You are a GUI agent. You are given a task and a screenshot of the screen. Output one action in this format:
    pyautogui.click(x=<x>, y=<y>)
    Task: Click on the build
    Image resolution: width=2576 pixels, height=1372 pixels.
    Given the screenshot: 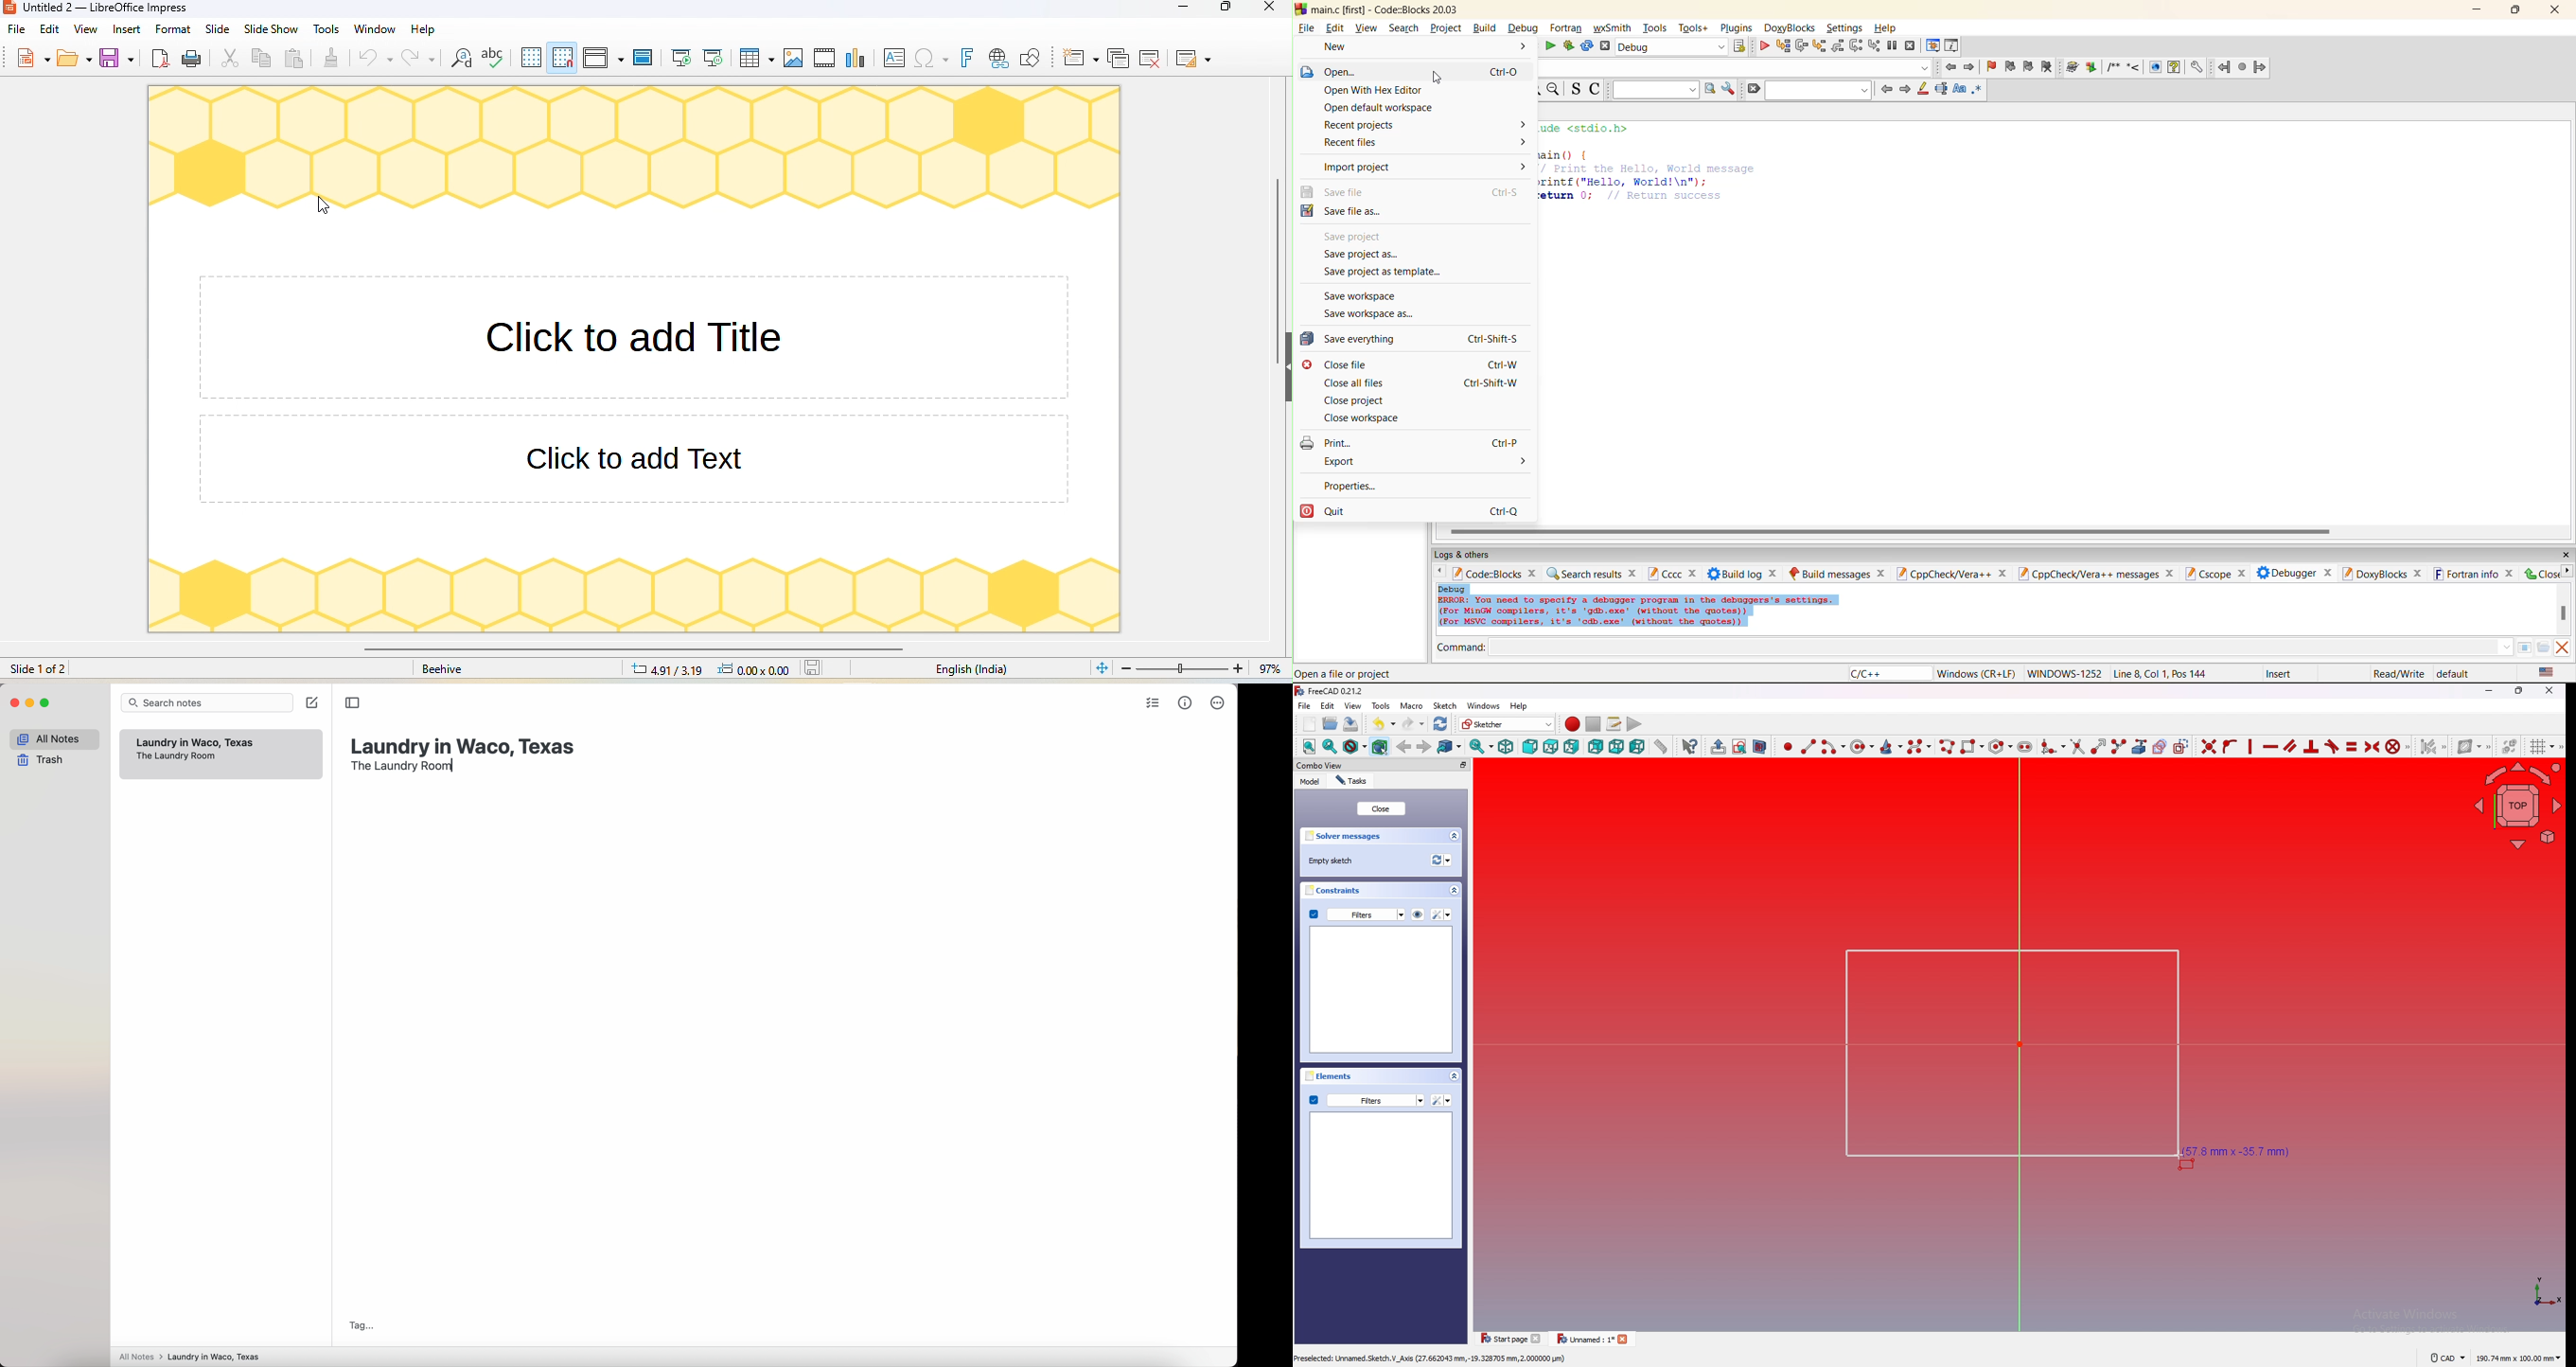 What is the action you would take?
    pyautogui.click(x=1484, y=27)
    